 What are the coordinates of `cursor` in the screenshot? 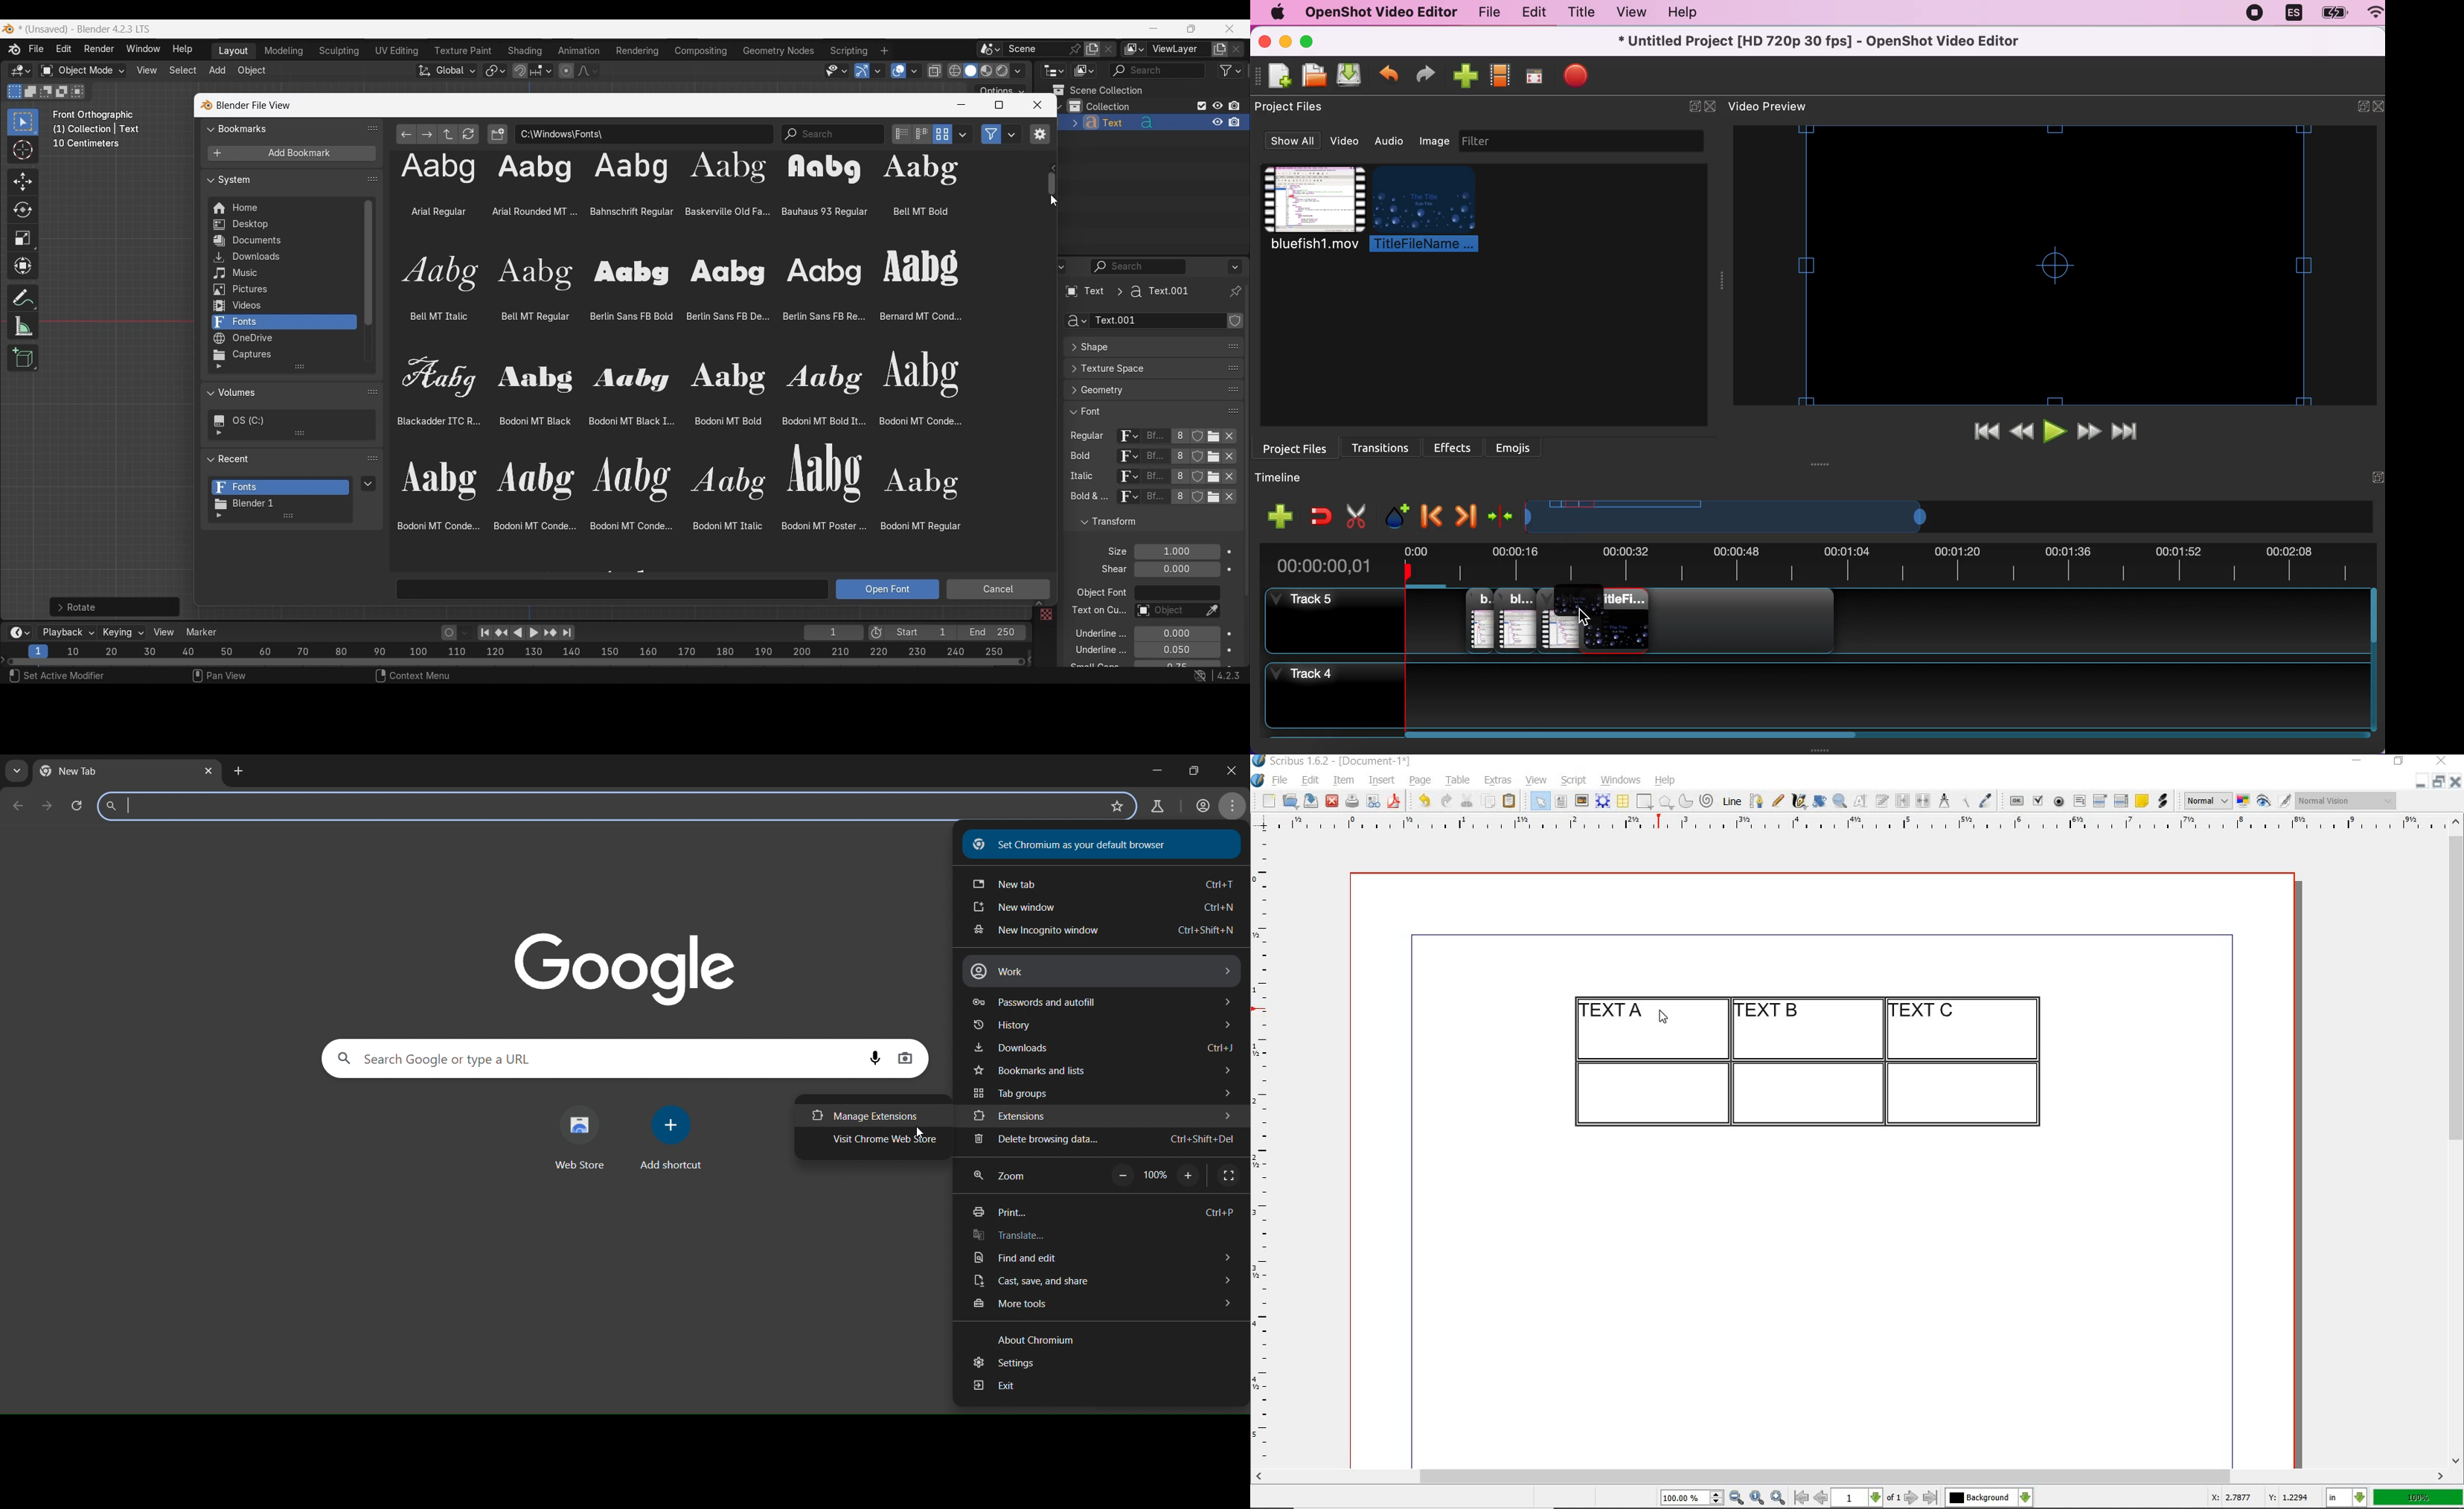 It's located at (1663, 1016).